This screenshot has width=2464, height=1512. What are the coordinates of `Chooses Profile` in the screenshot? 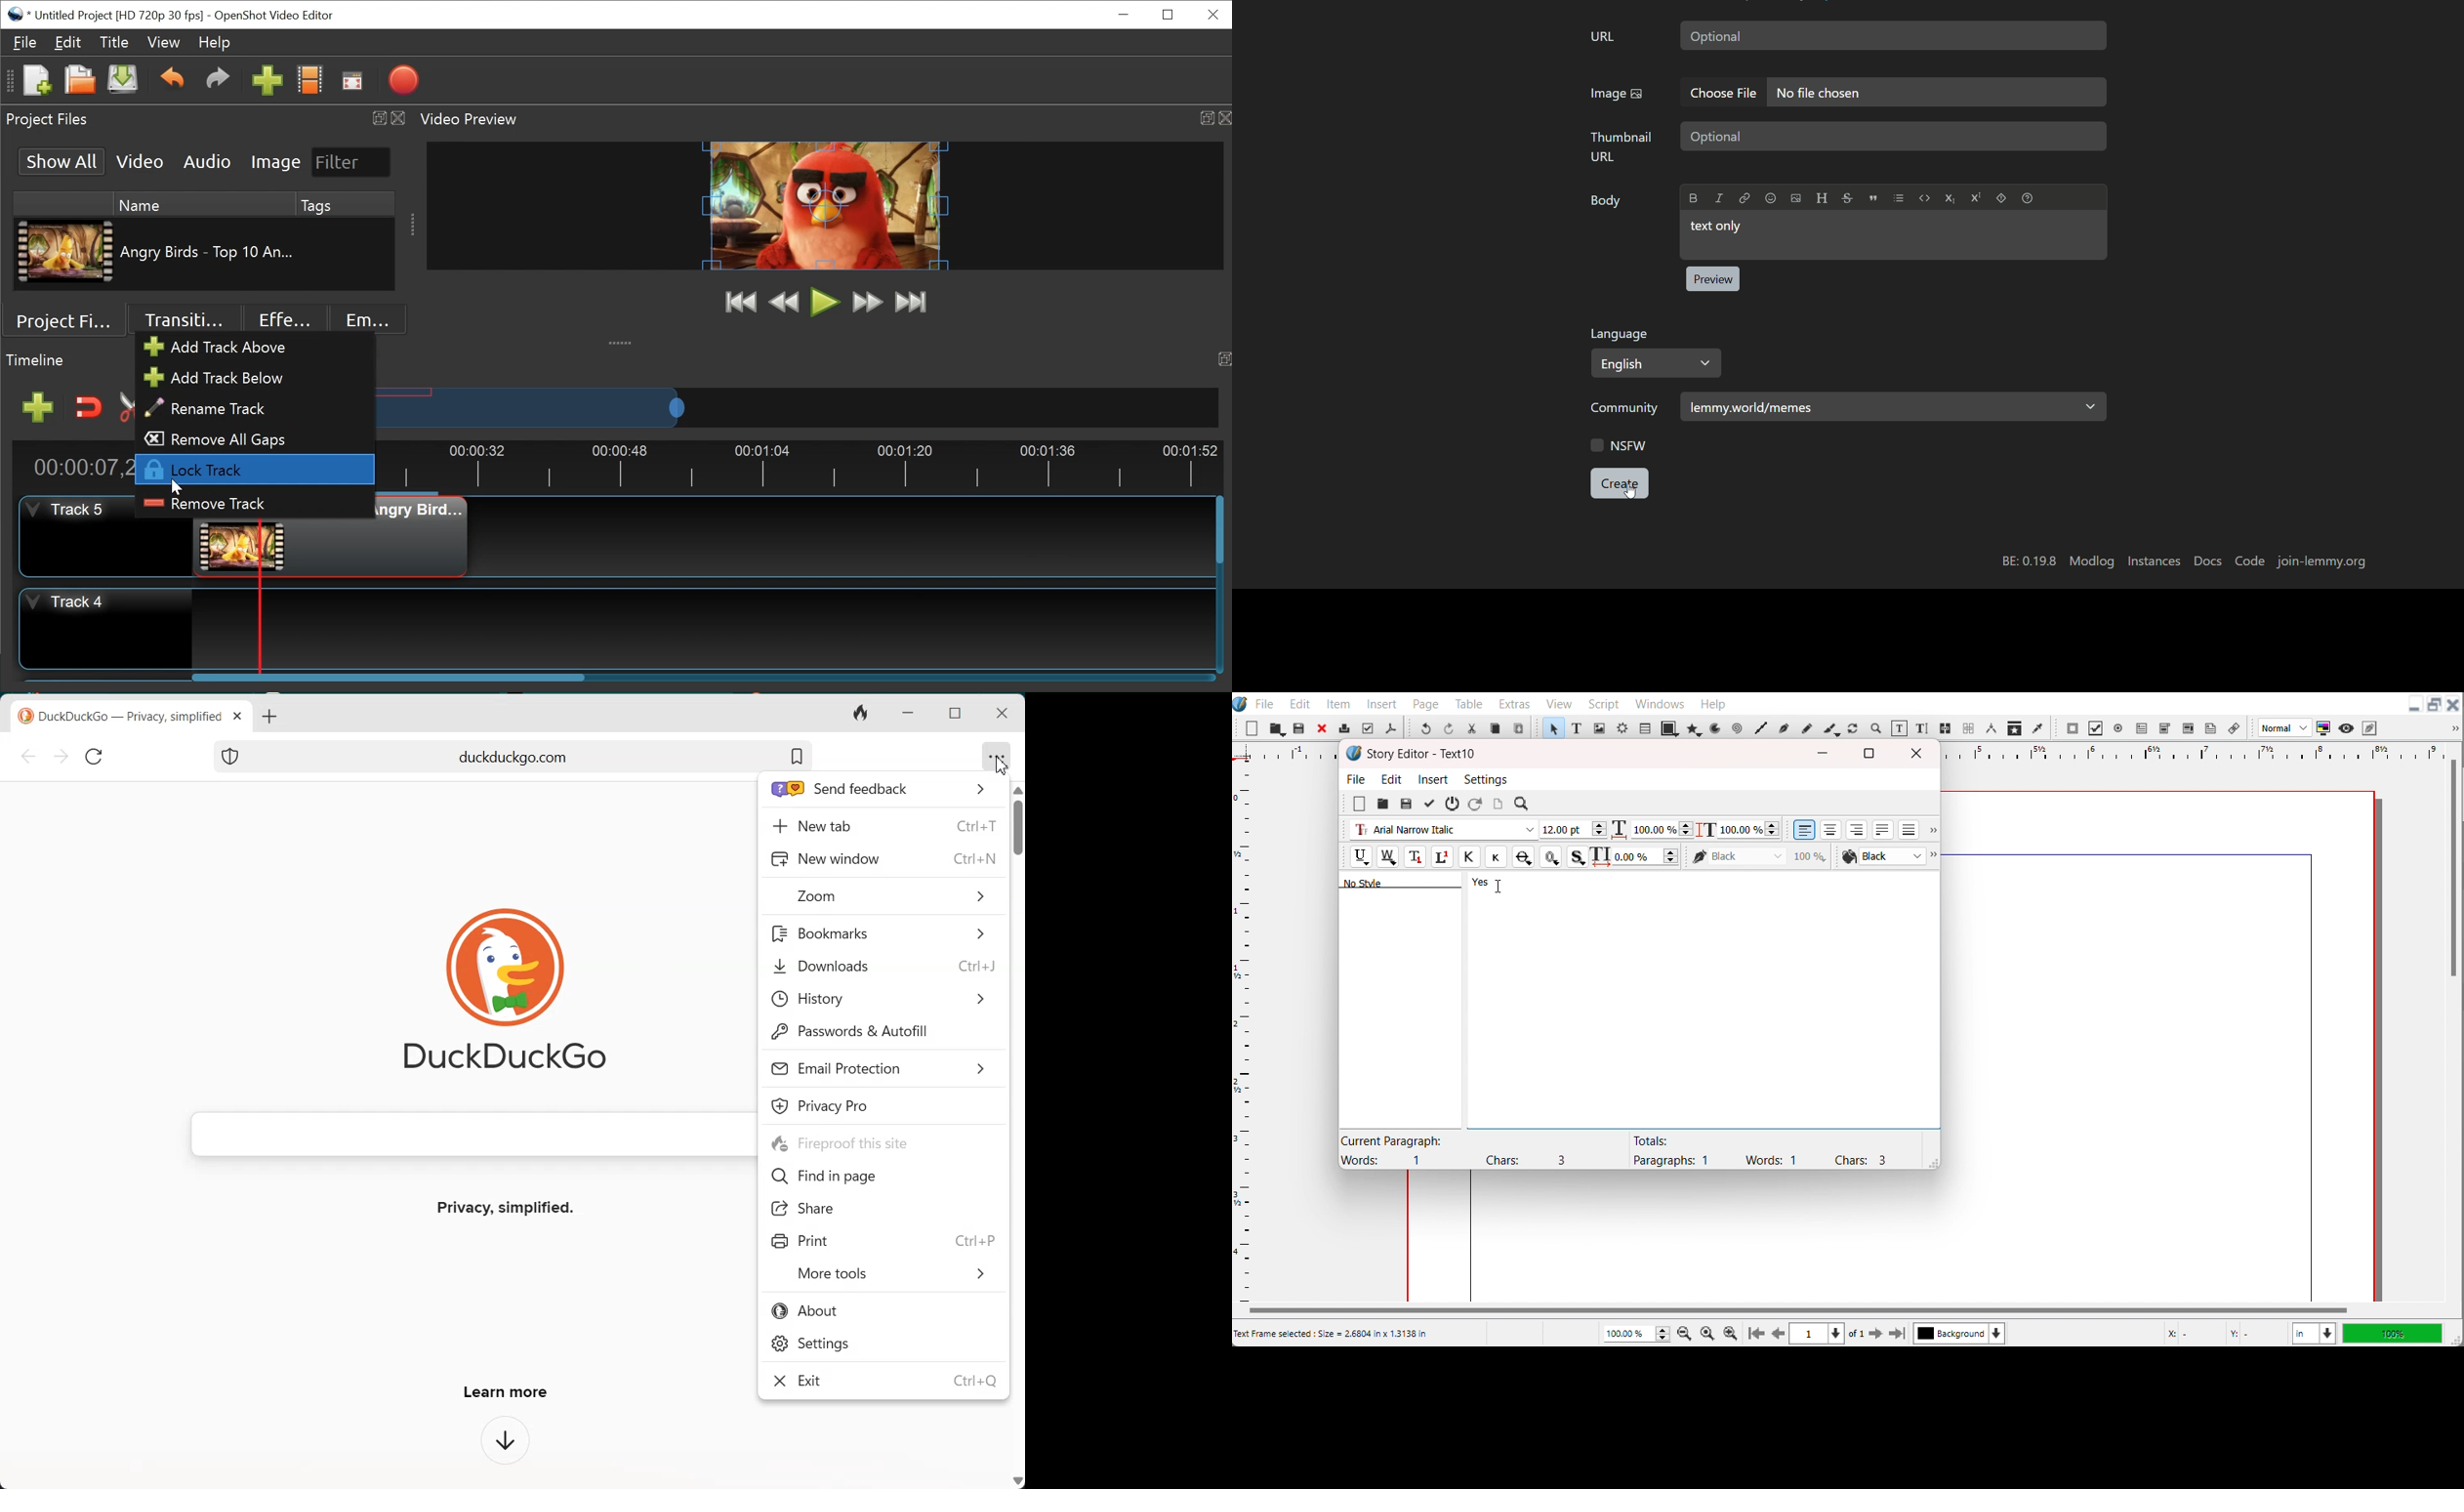 It's located at (311, 80).